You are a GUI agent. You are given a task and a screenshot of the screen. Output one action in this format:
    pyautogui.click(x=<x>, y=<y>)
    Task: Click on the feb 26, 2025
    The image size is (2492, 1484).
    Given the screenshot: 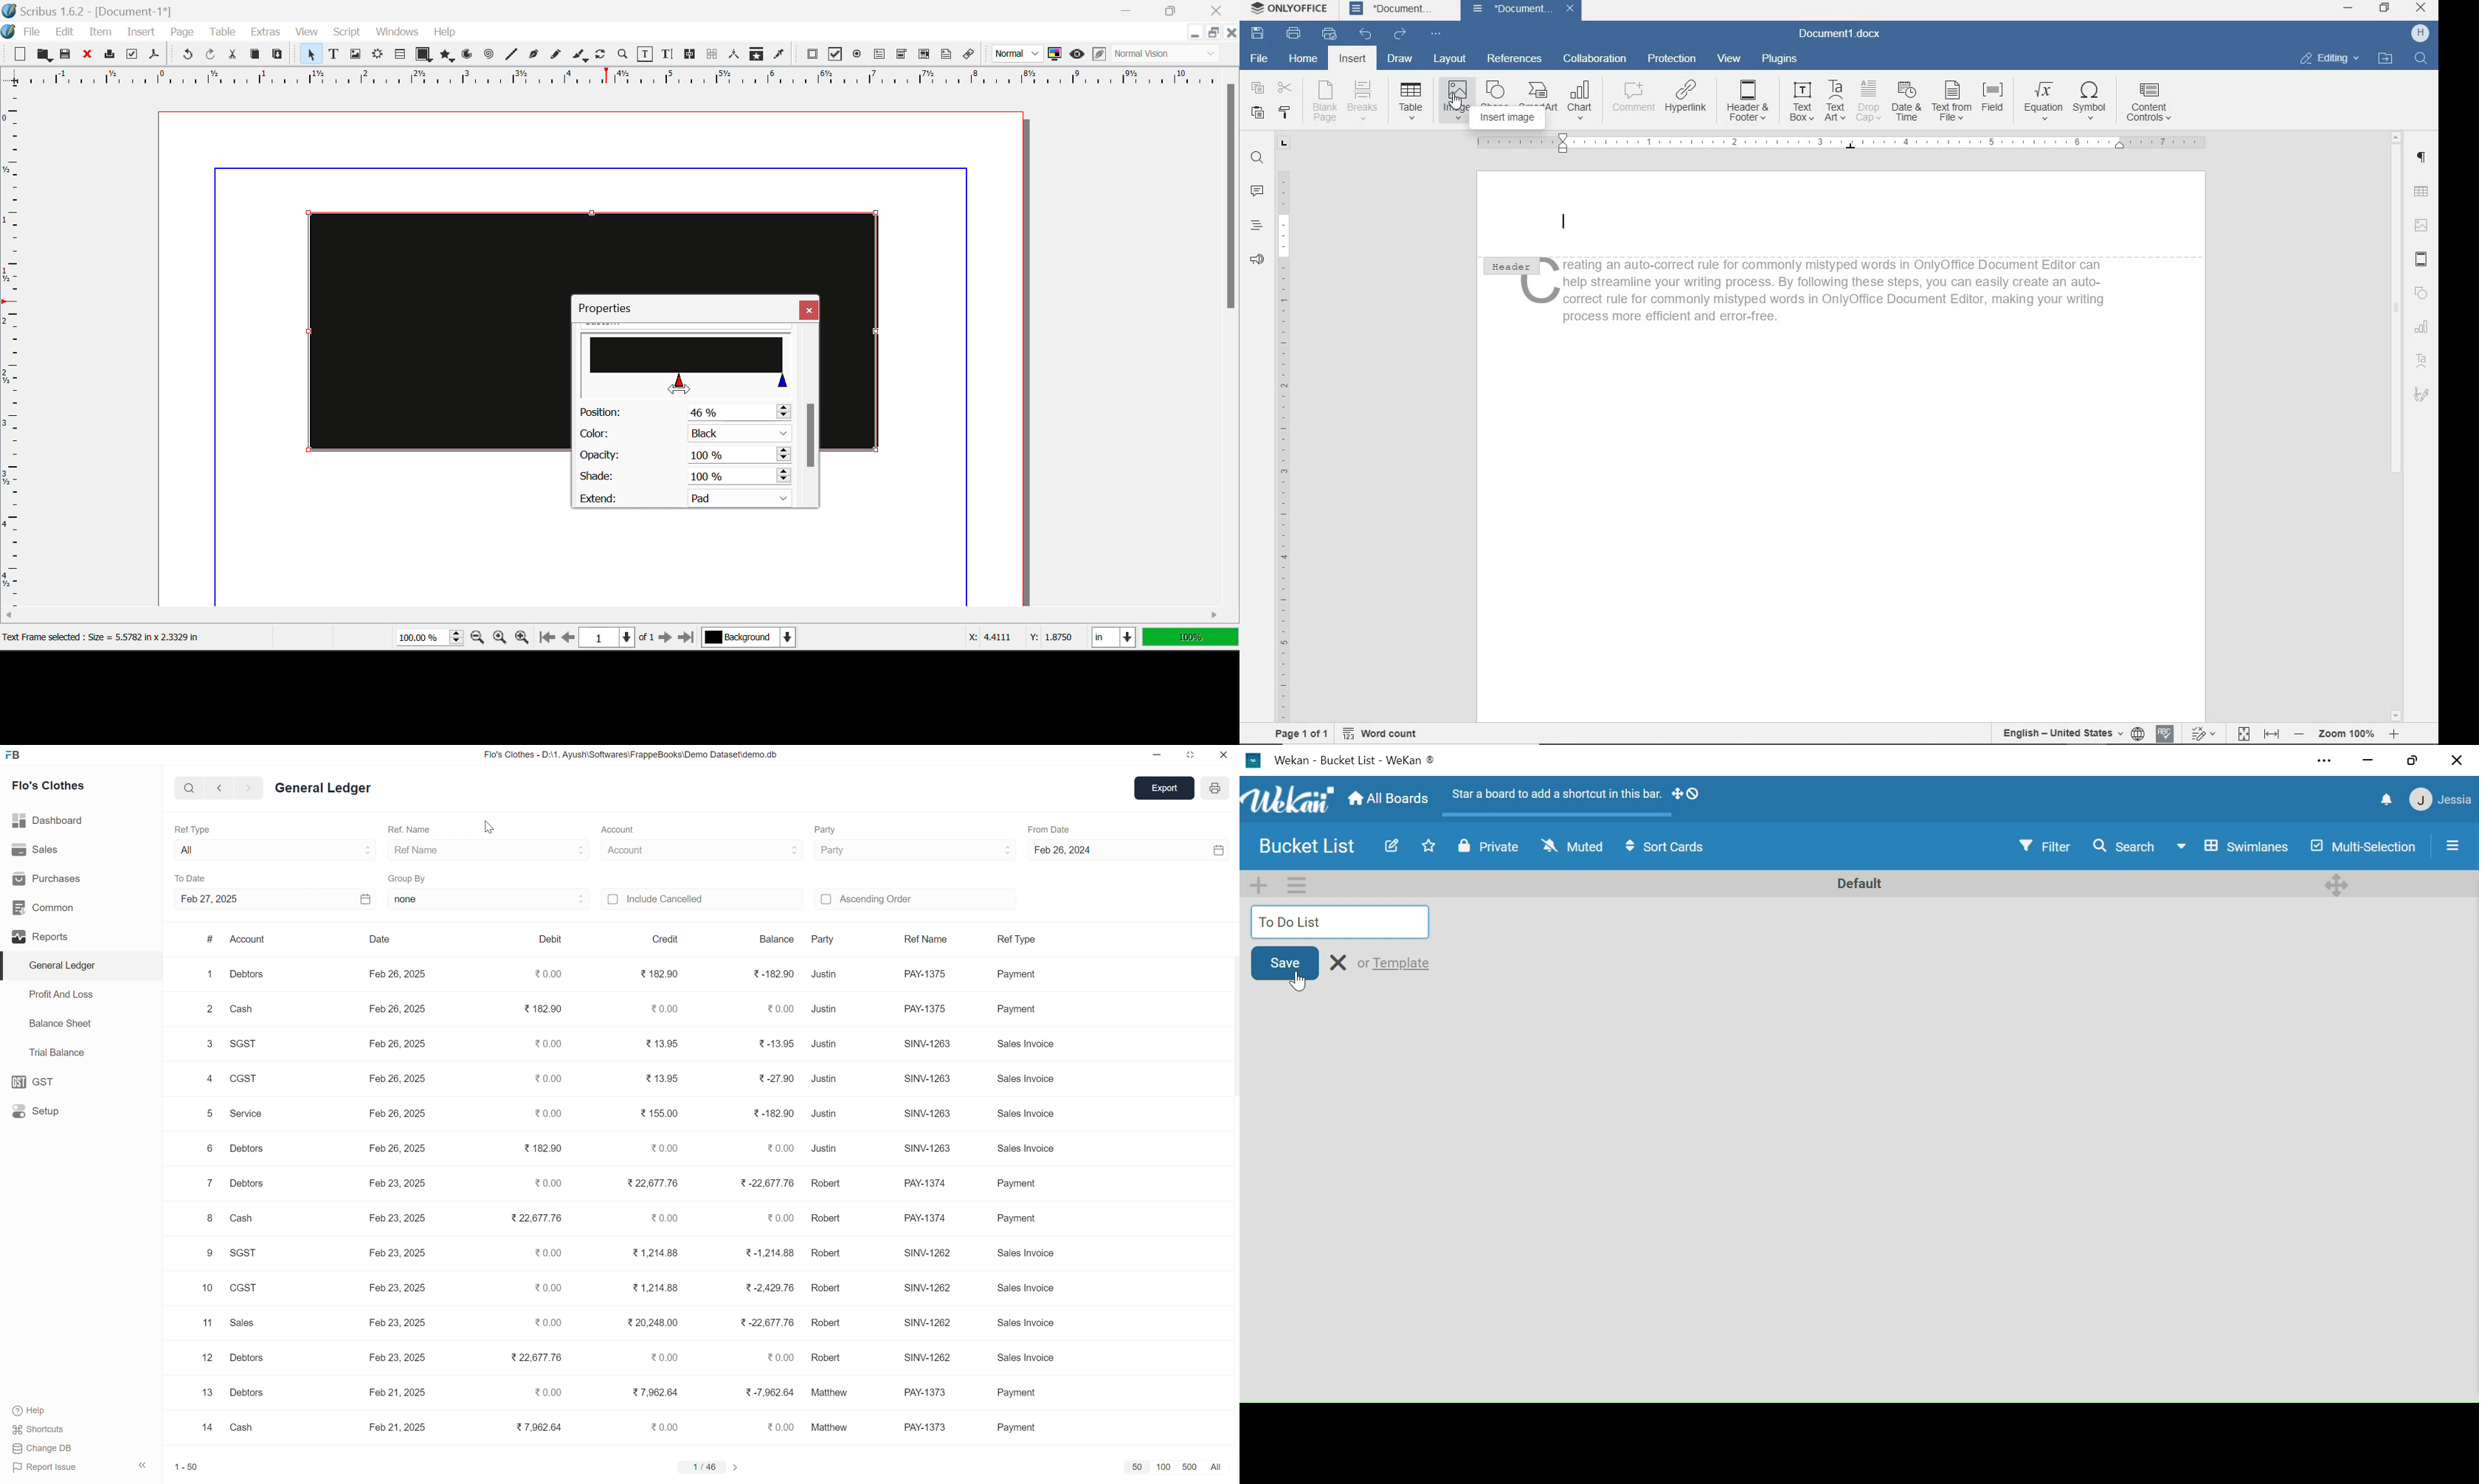 What is the action you would take?
    pyautogui.click(x=396, y=1184)
    